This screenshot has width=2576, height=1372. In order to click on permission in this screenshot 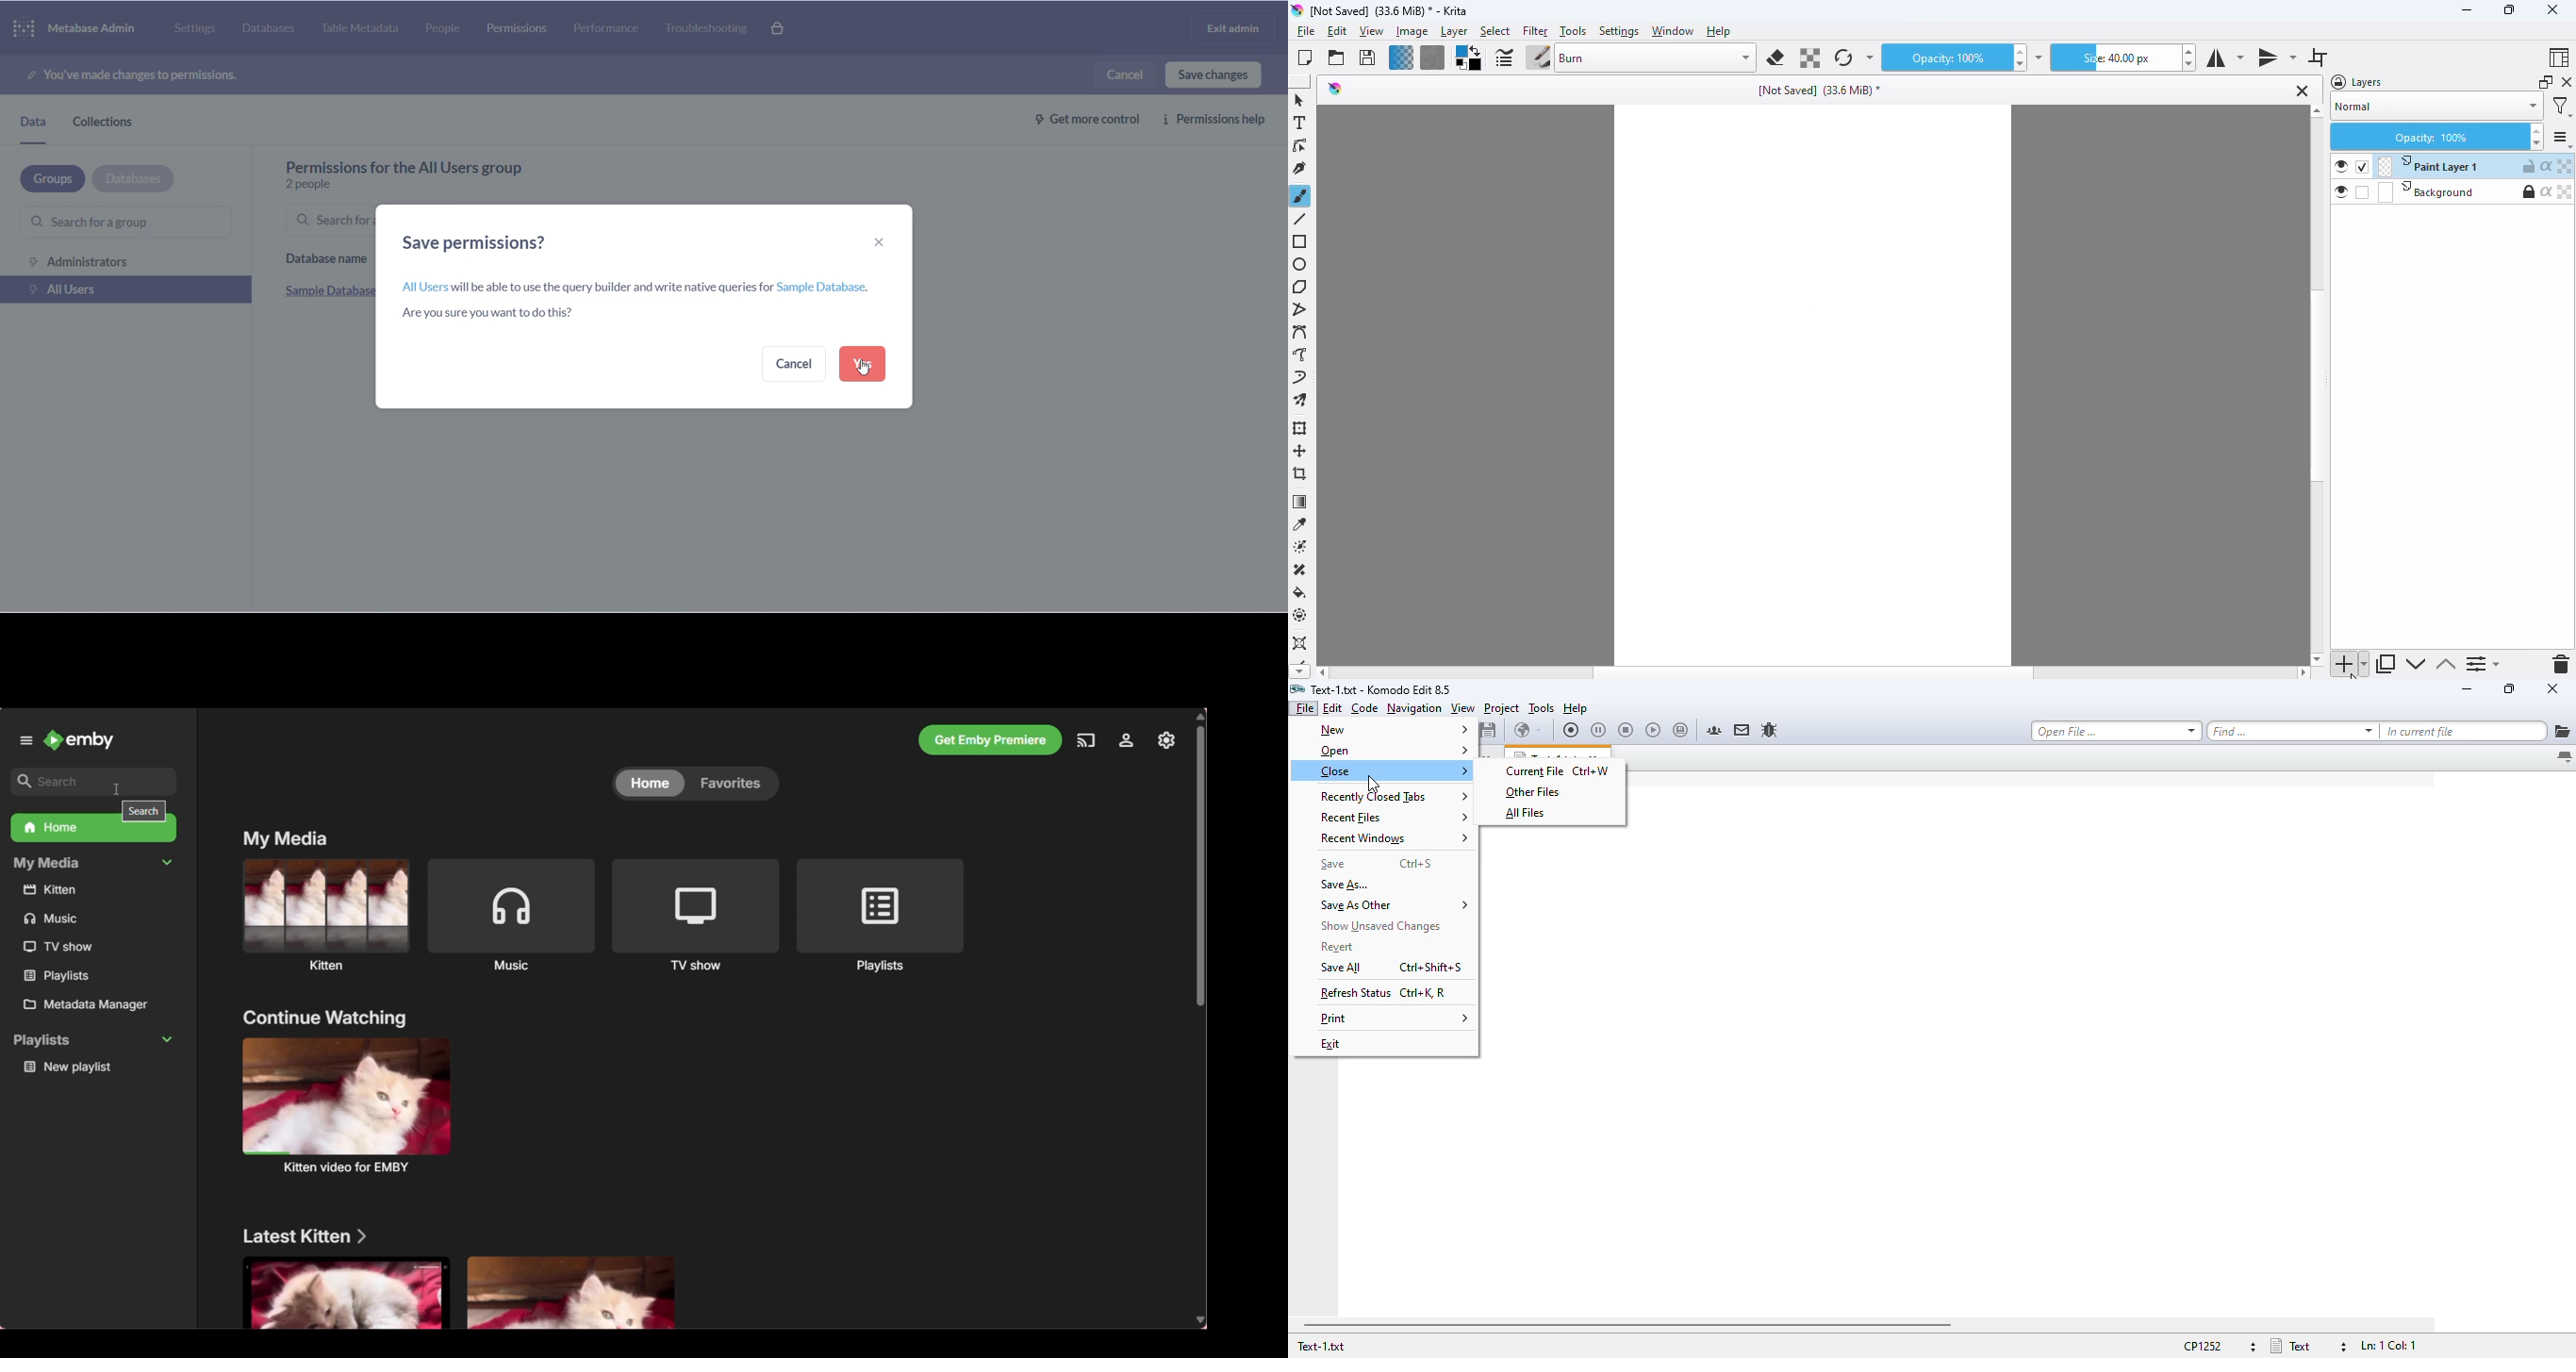, I will do `click(517, 28)`.